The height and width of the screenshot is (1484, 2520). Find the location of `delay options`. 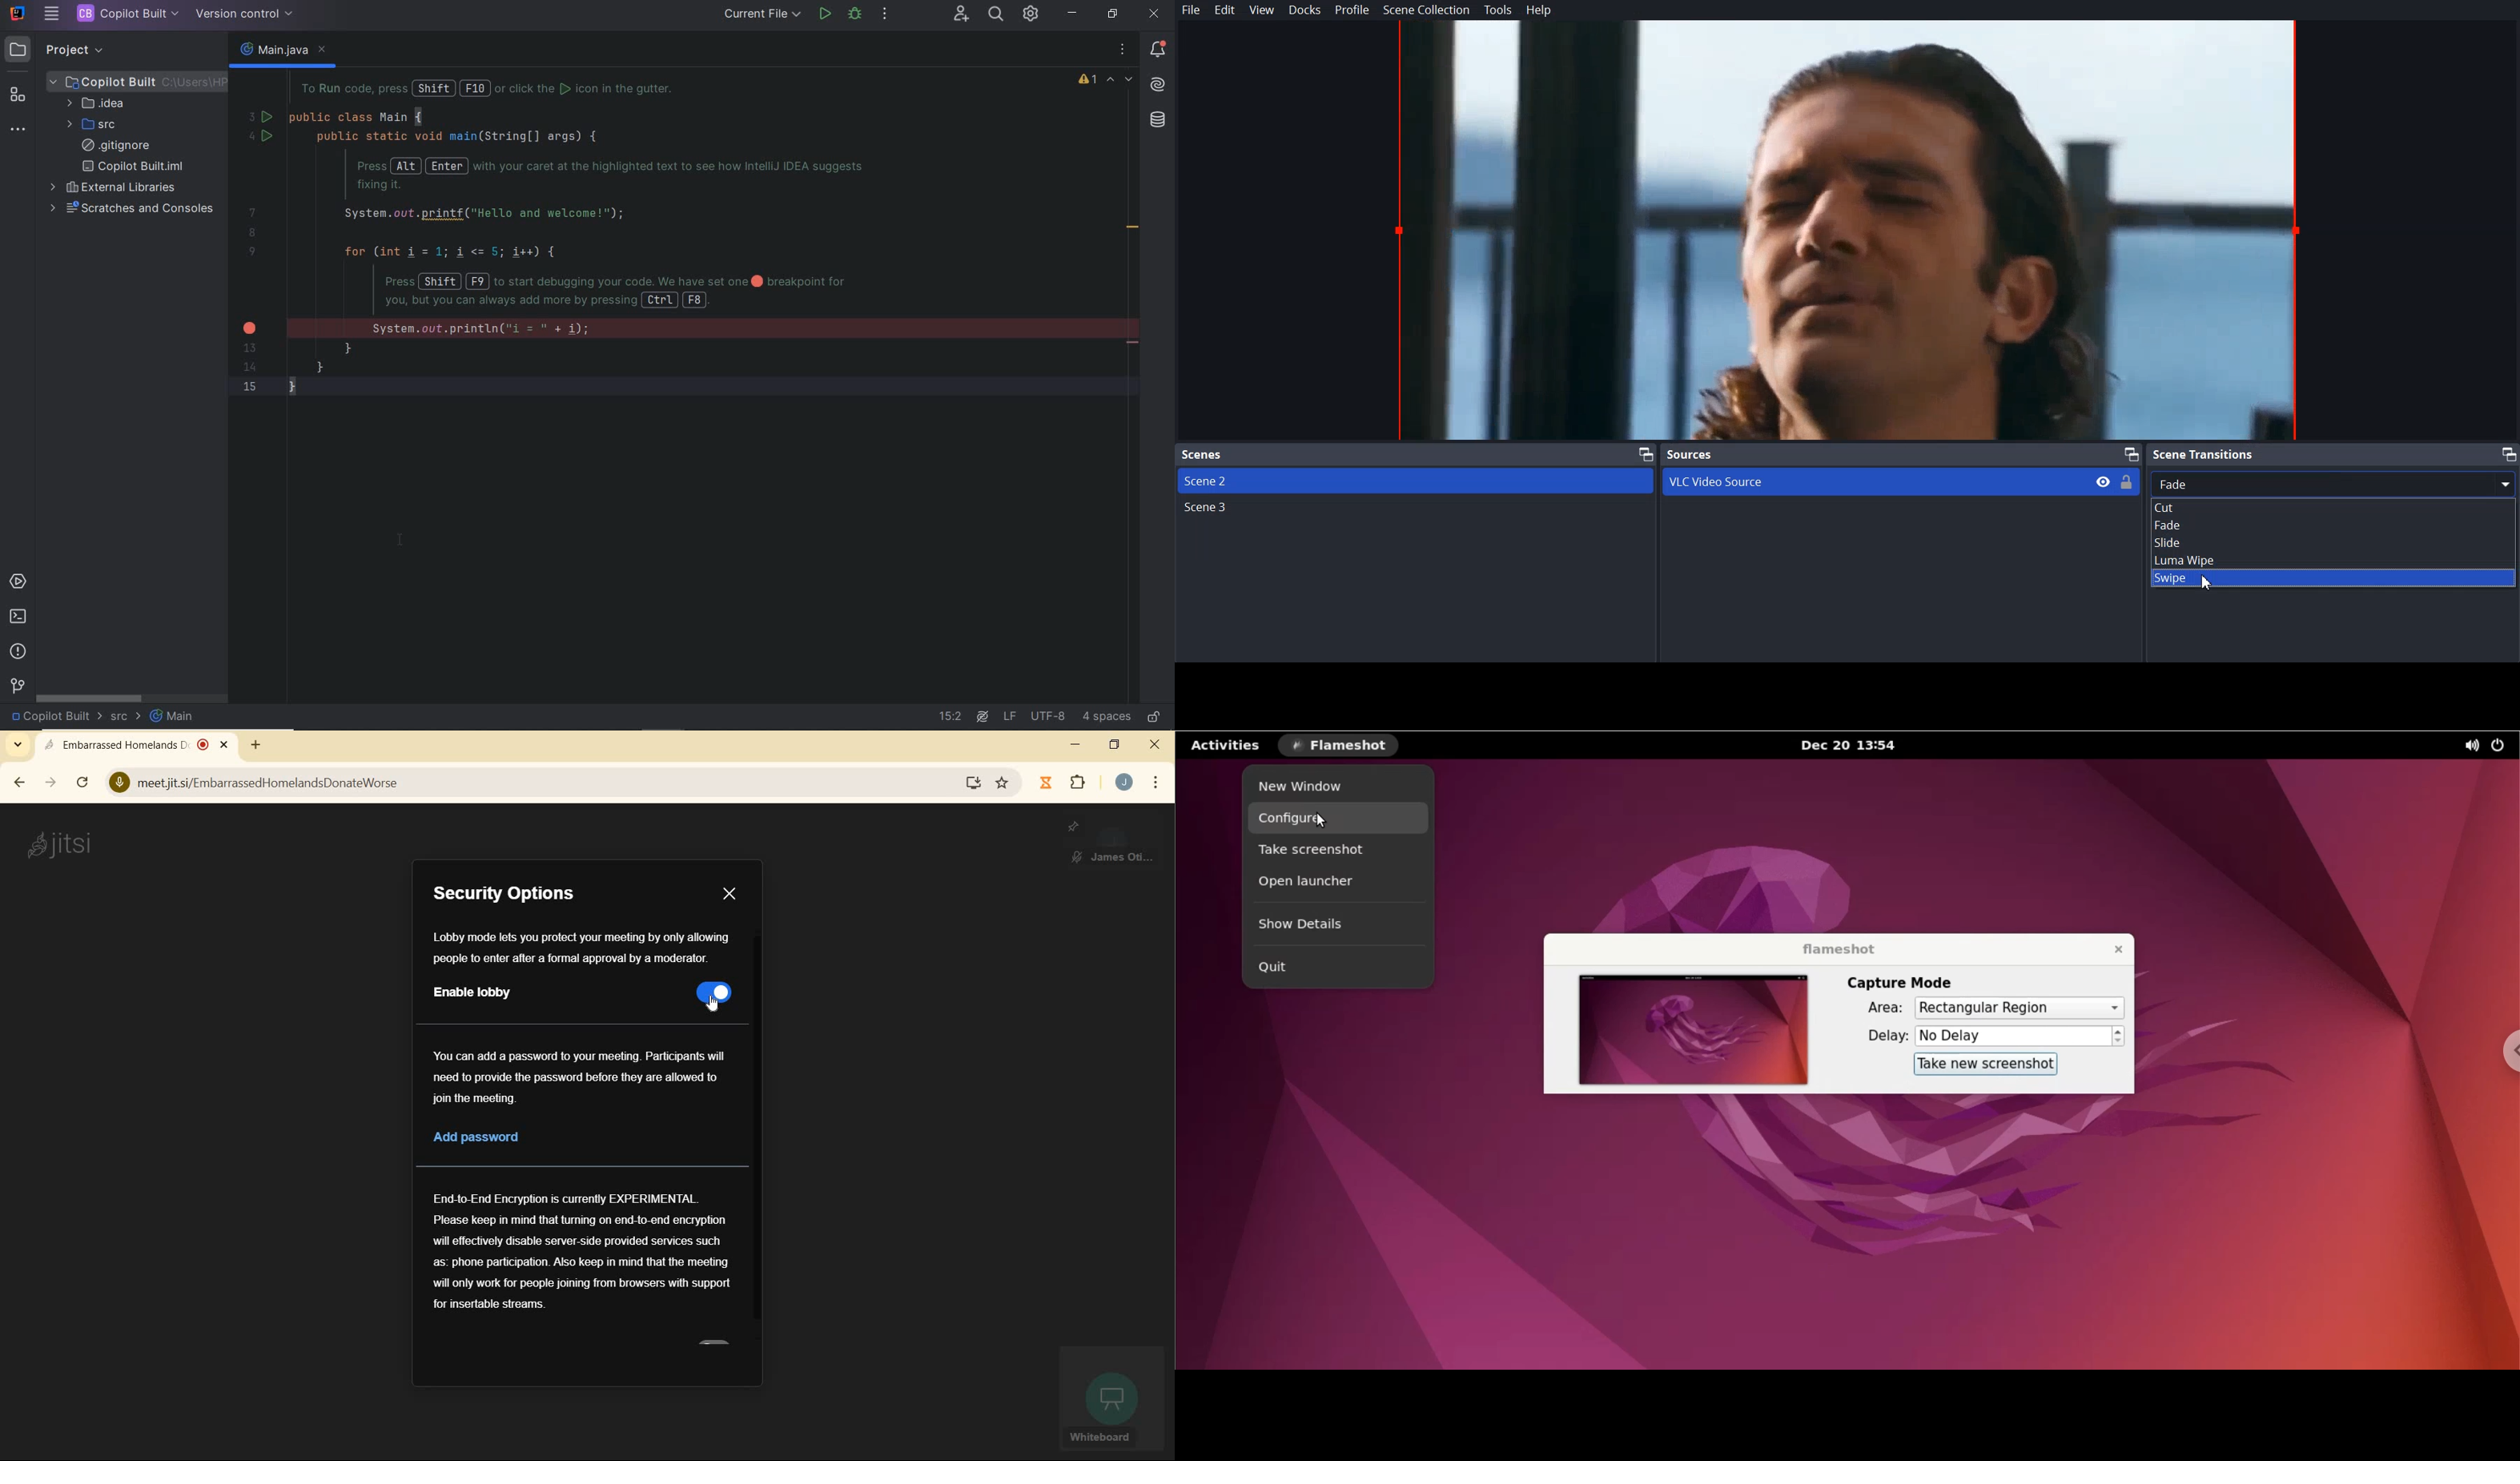

delay options is located at coordinates (2012, 1036).